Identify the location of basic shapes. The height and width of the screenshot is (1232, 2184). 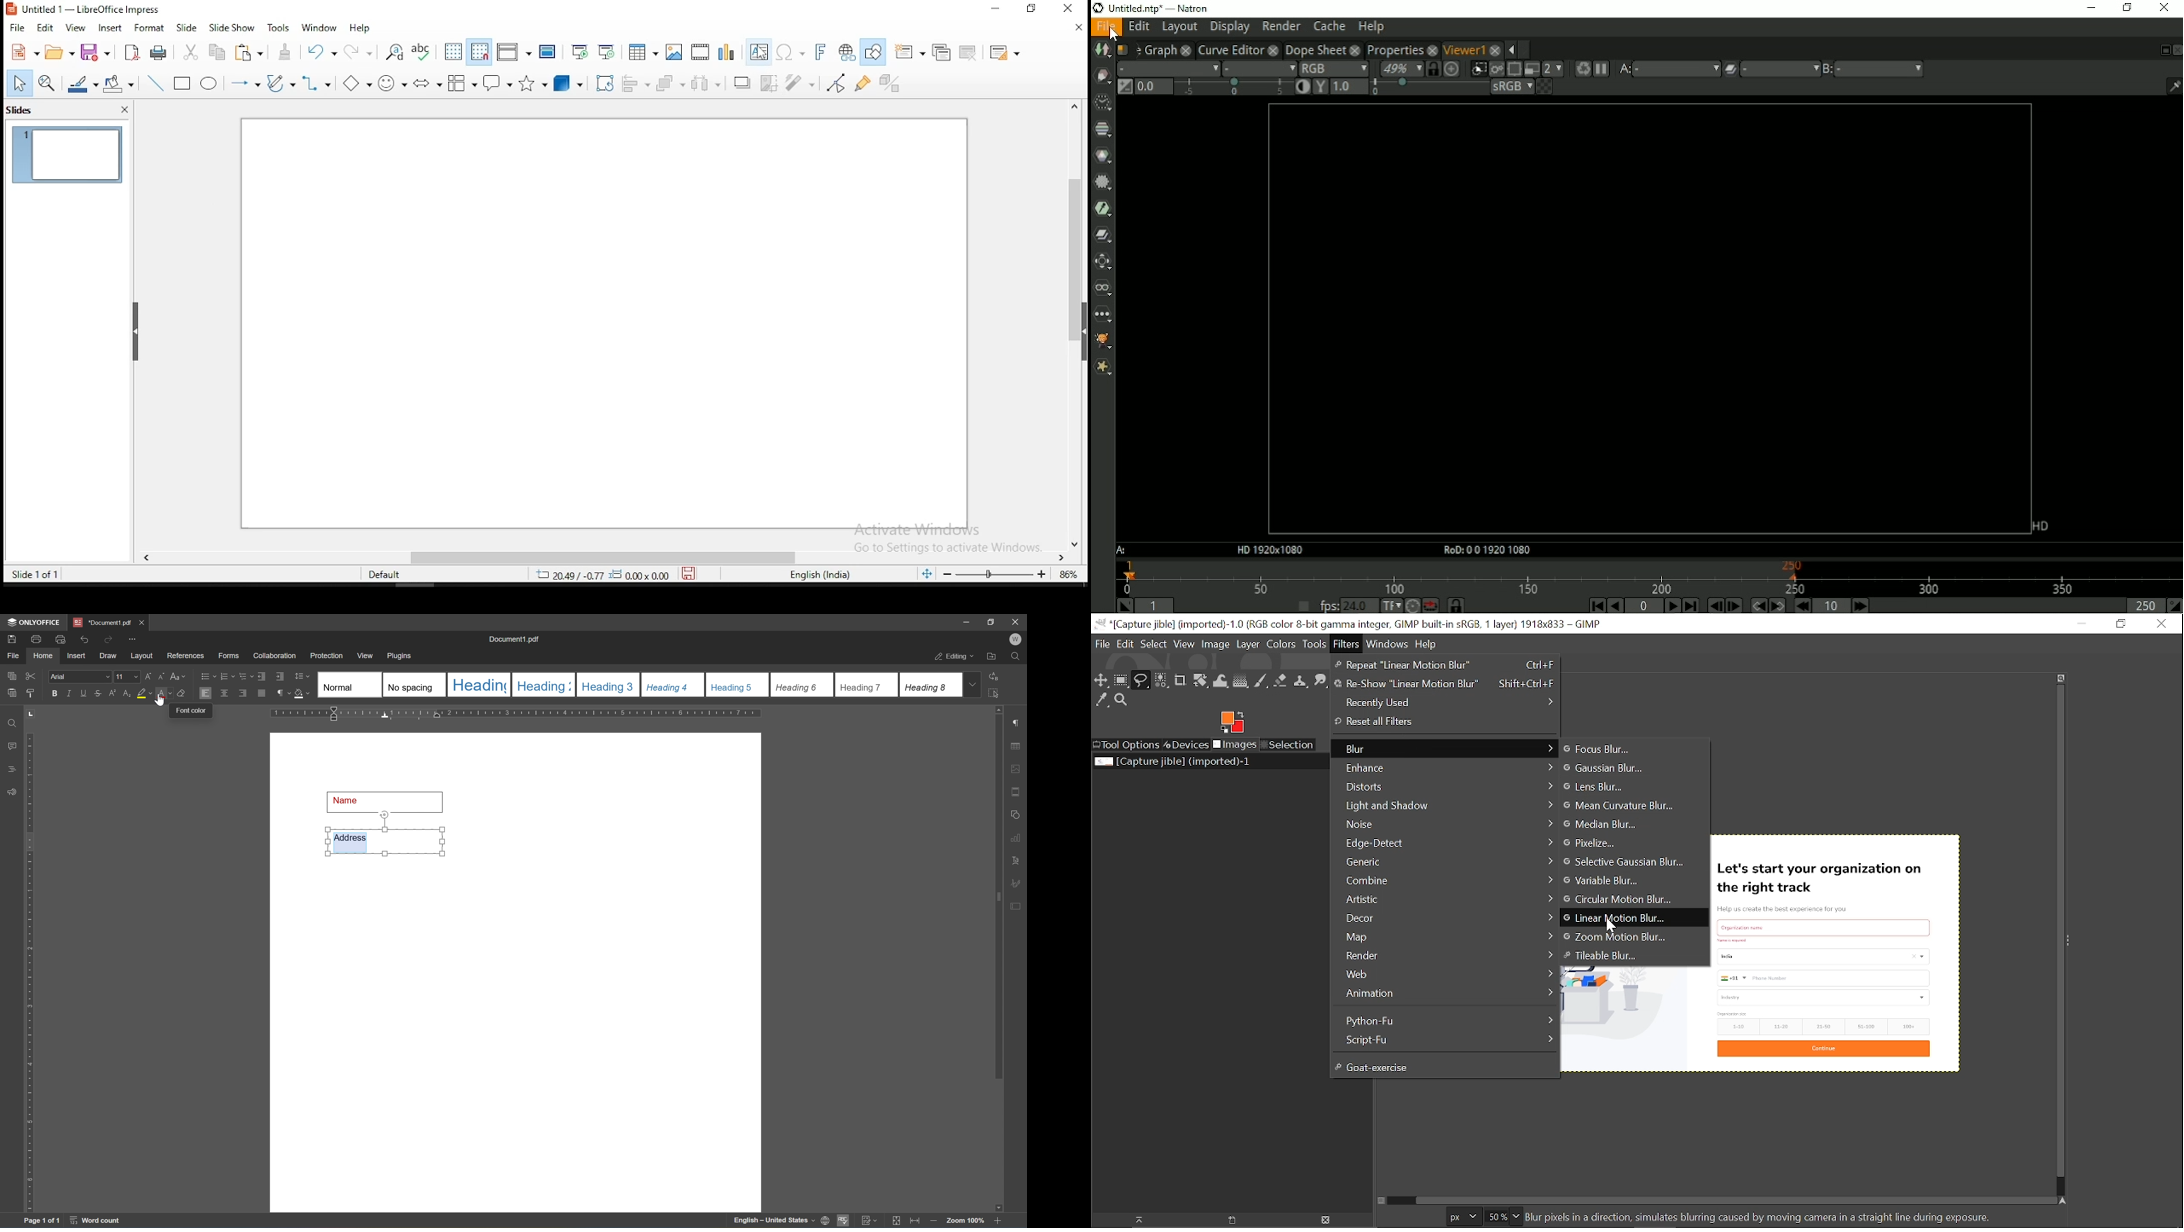
(359, 84).